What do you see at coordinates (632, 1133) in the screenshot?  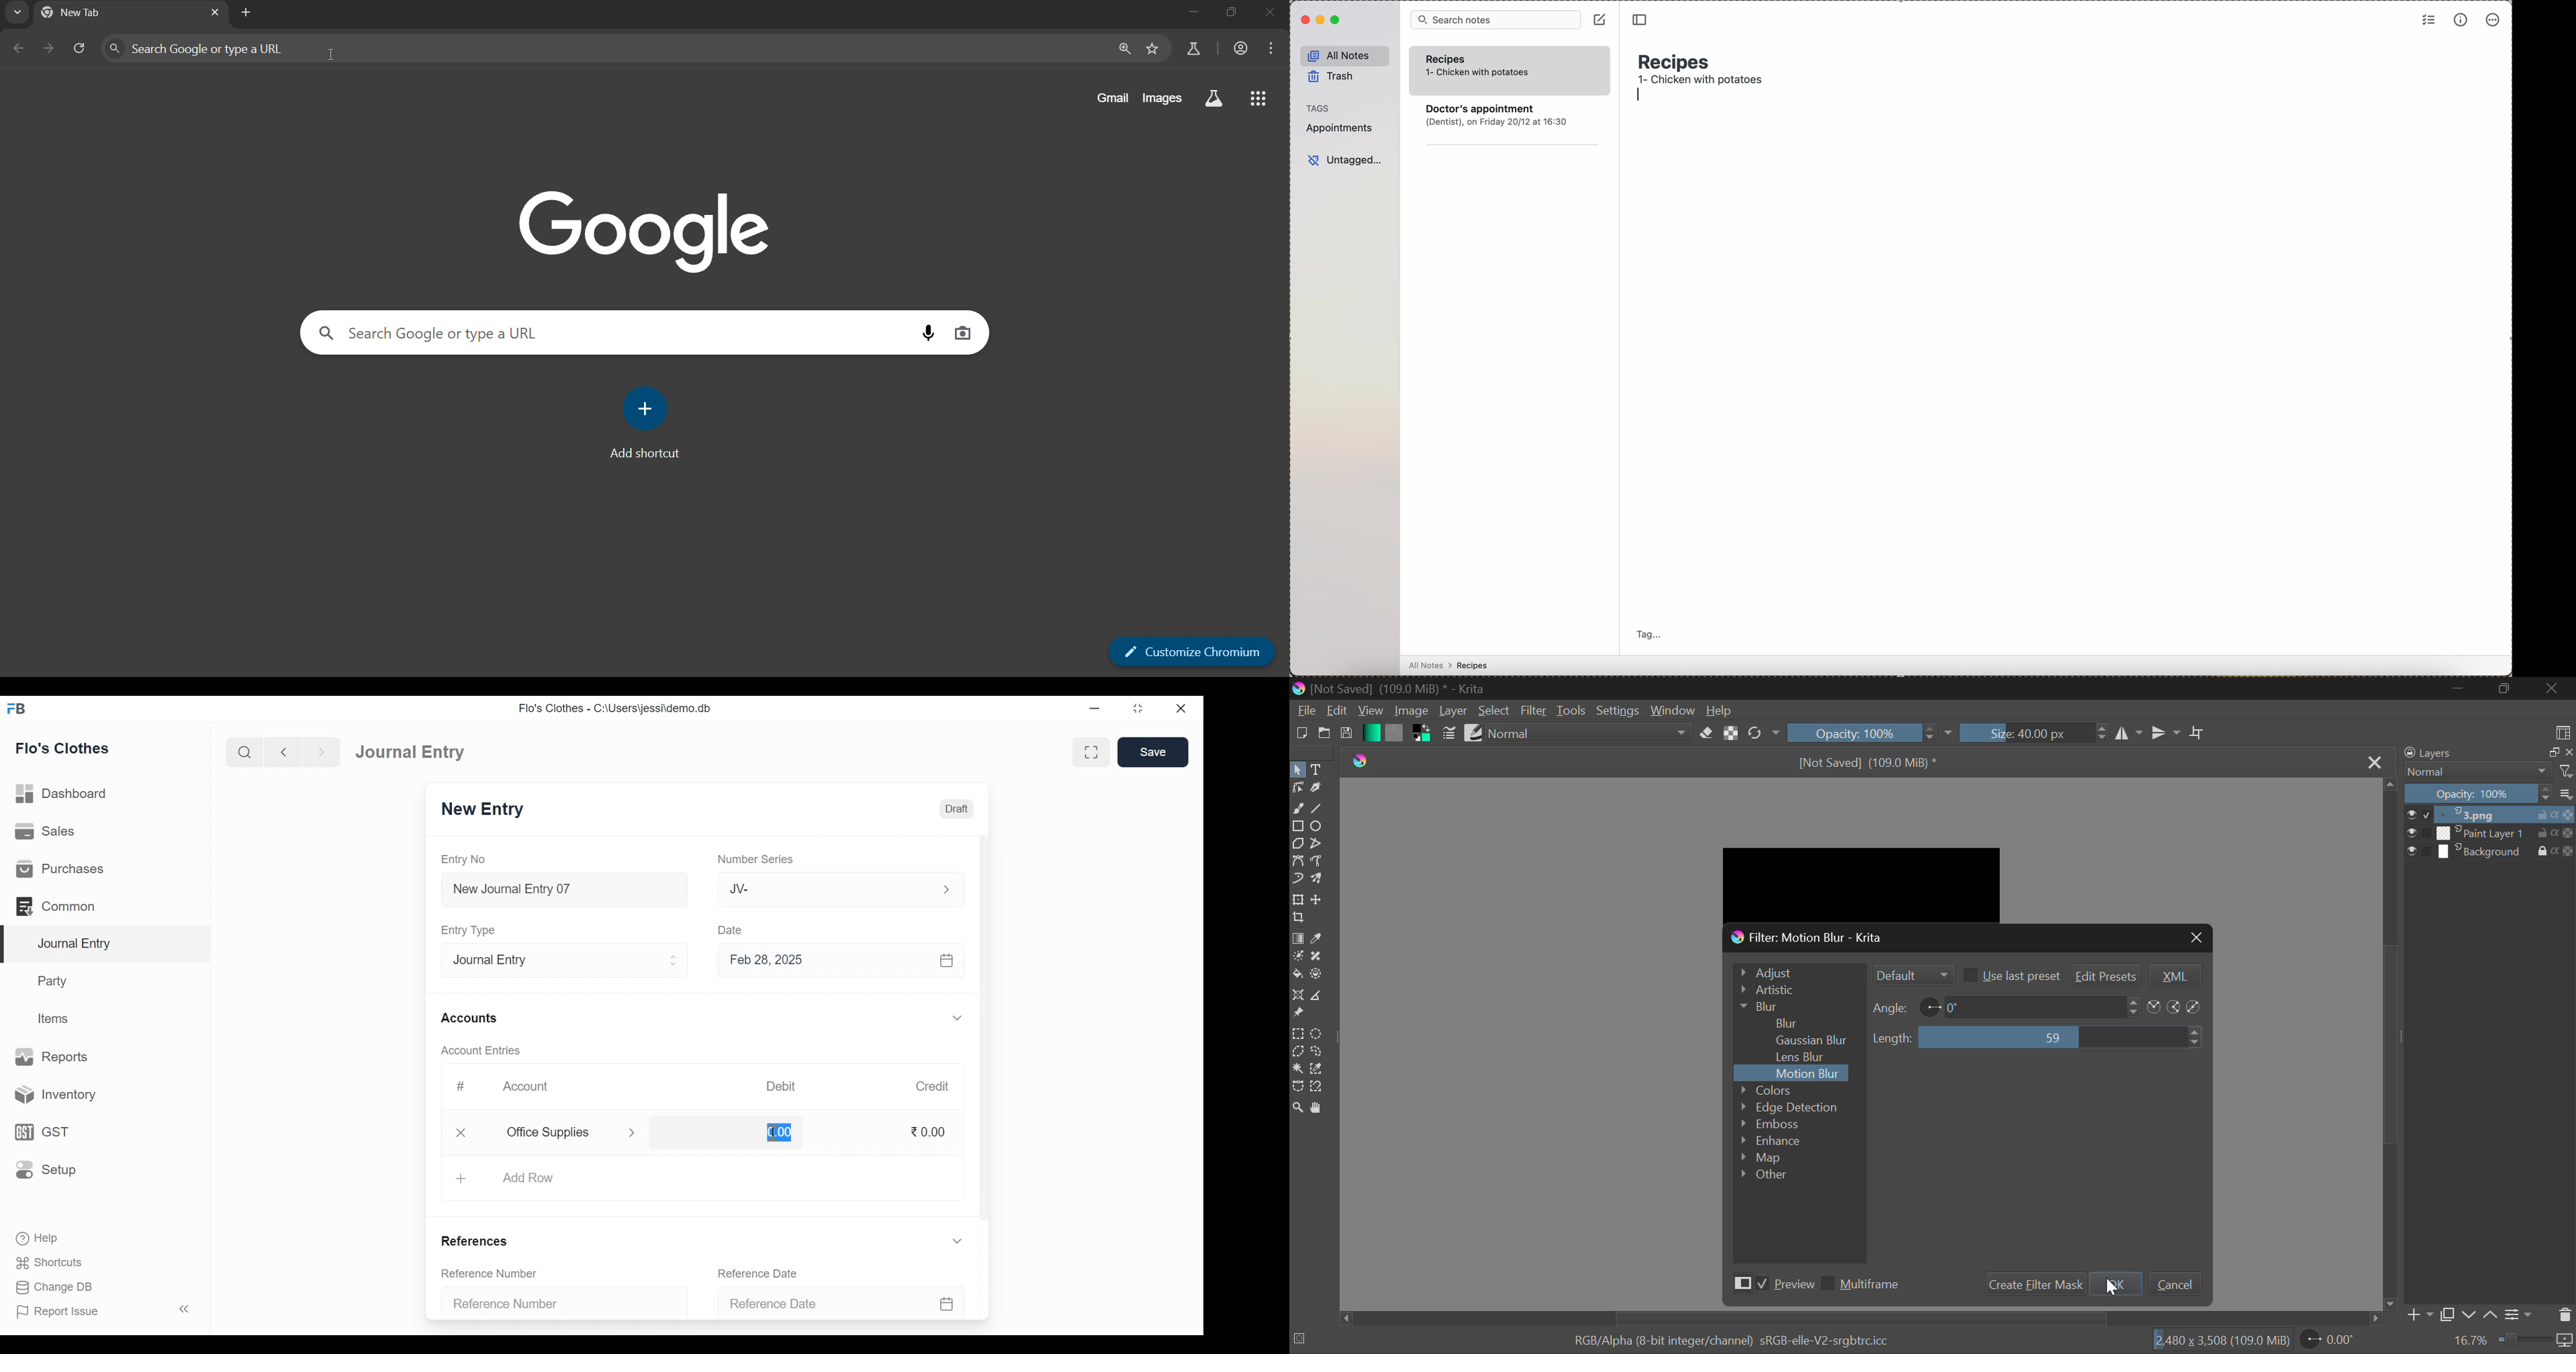 I see `Expand` at bounding box center [632, 1133].